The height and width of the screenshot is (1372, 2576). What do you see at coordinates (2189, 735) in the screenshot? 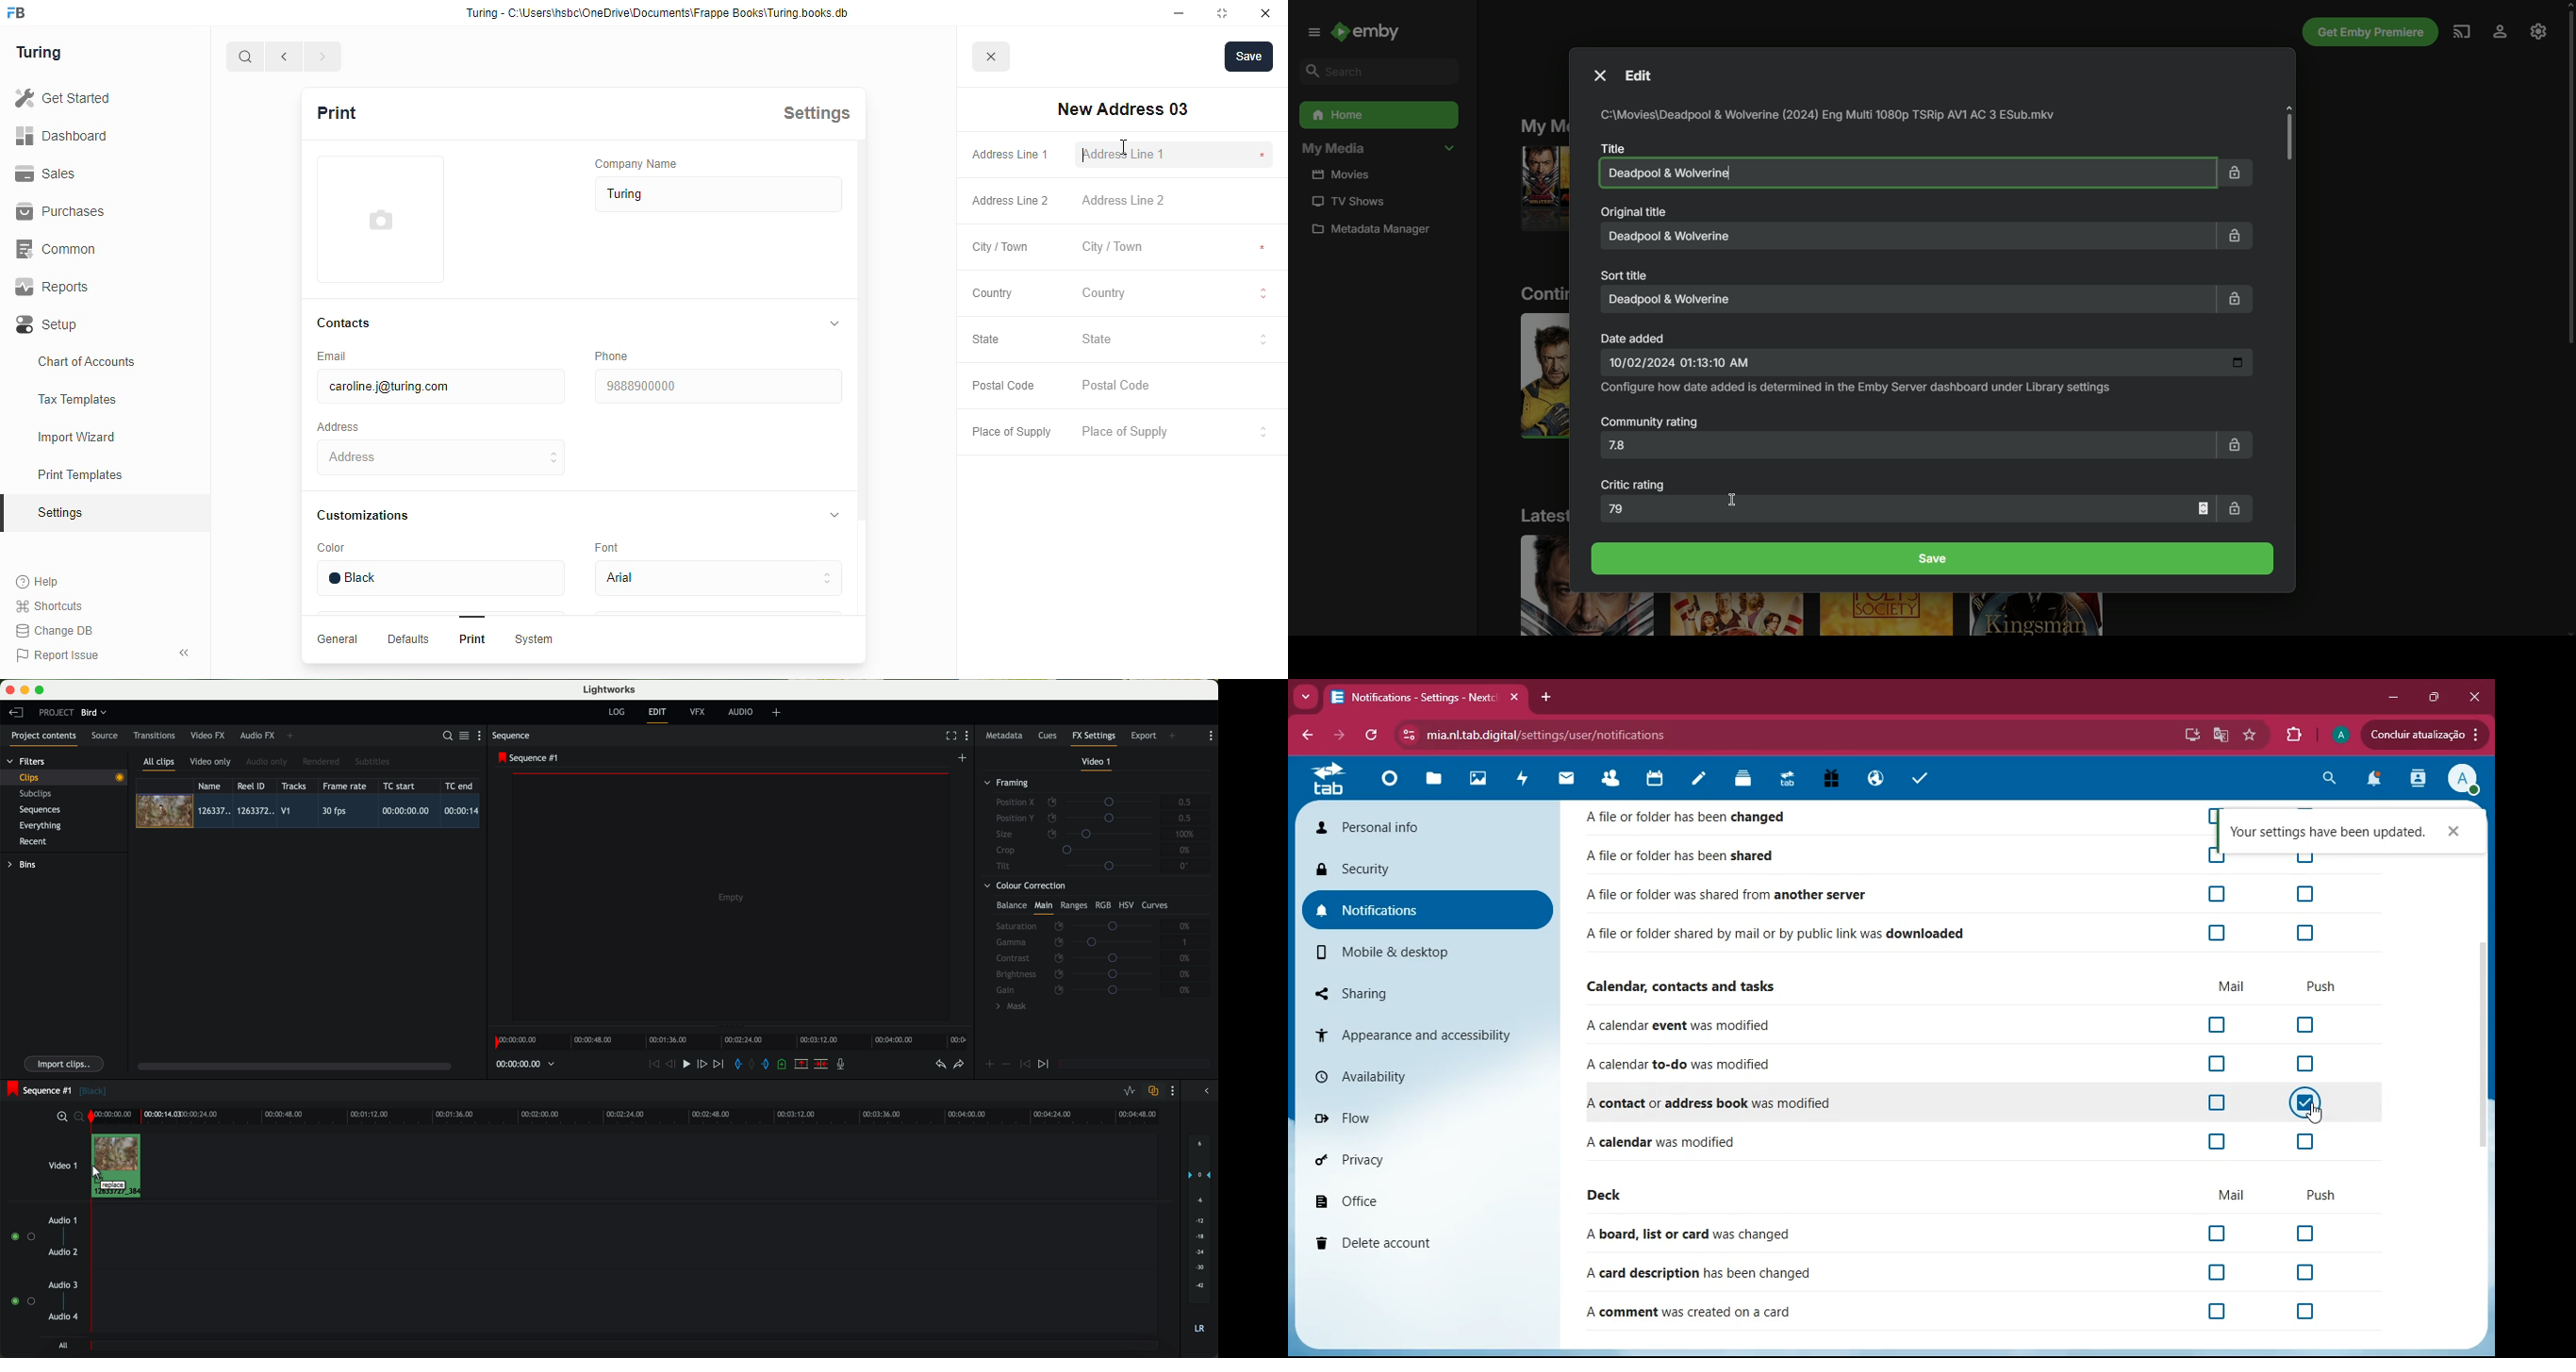
I see `desktop` at bounding box center [2189, 735].